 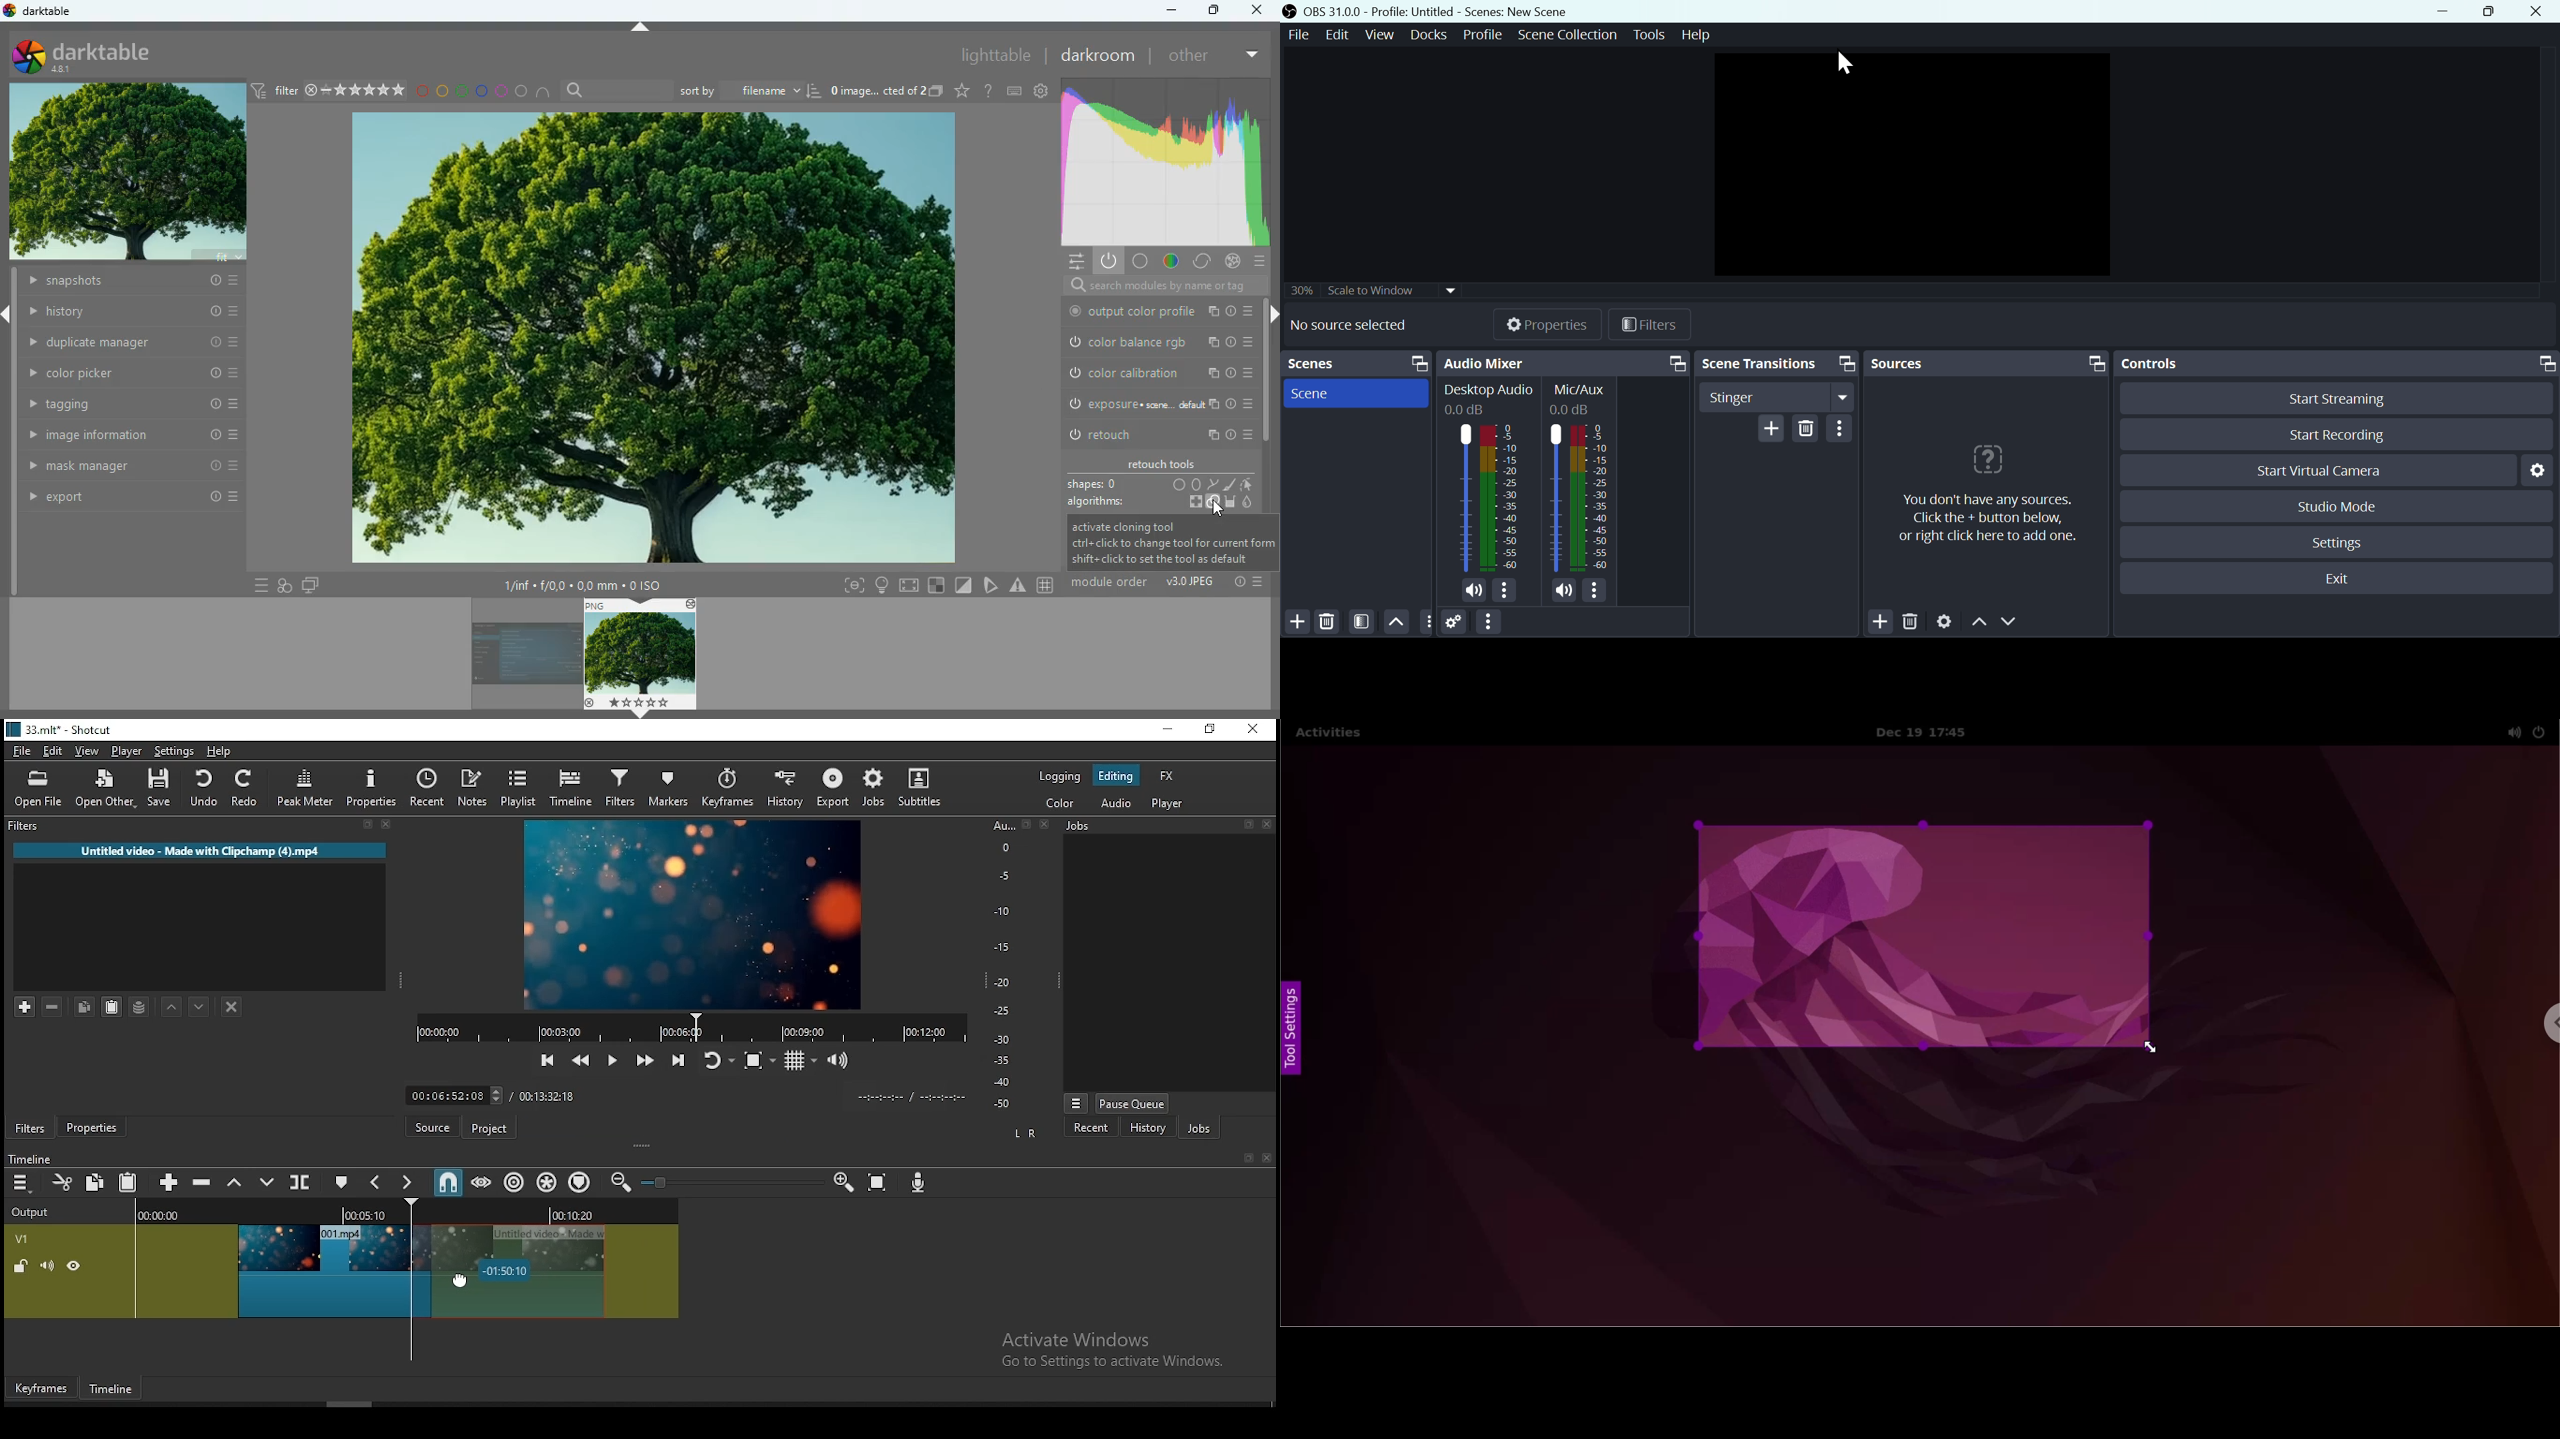 I want to click on blue, so click(x=482, y=92).